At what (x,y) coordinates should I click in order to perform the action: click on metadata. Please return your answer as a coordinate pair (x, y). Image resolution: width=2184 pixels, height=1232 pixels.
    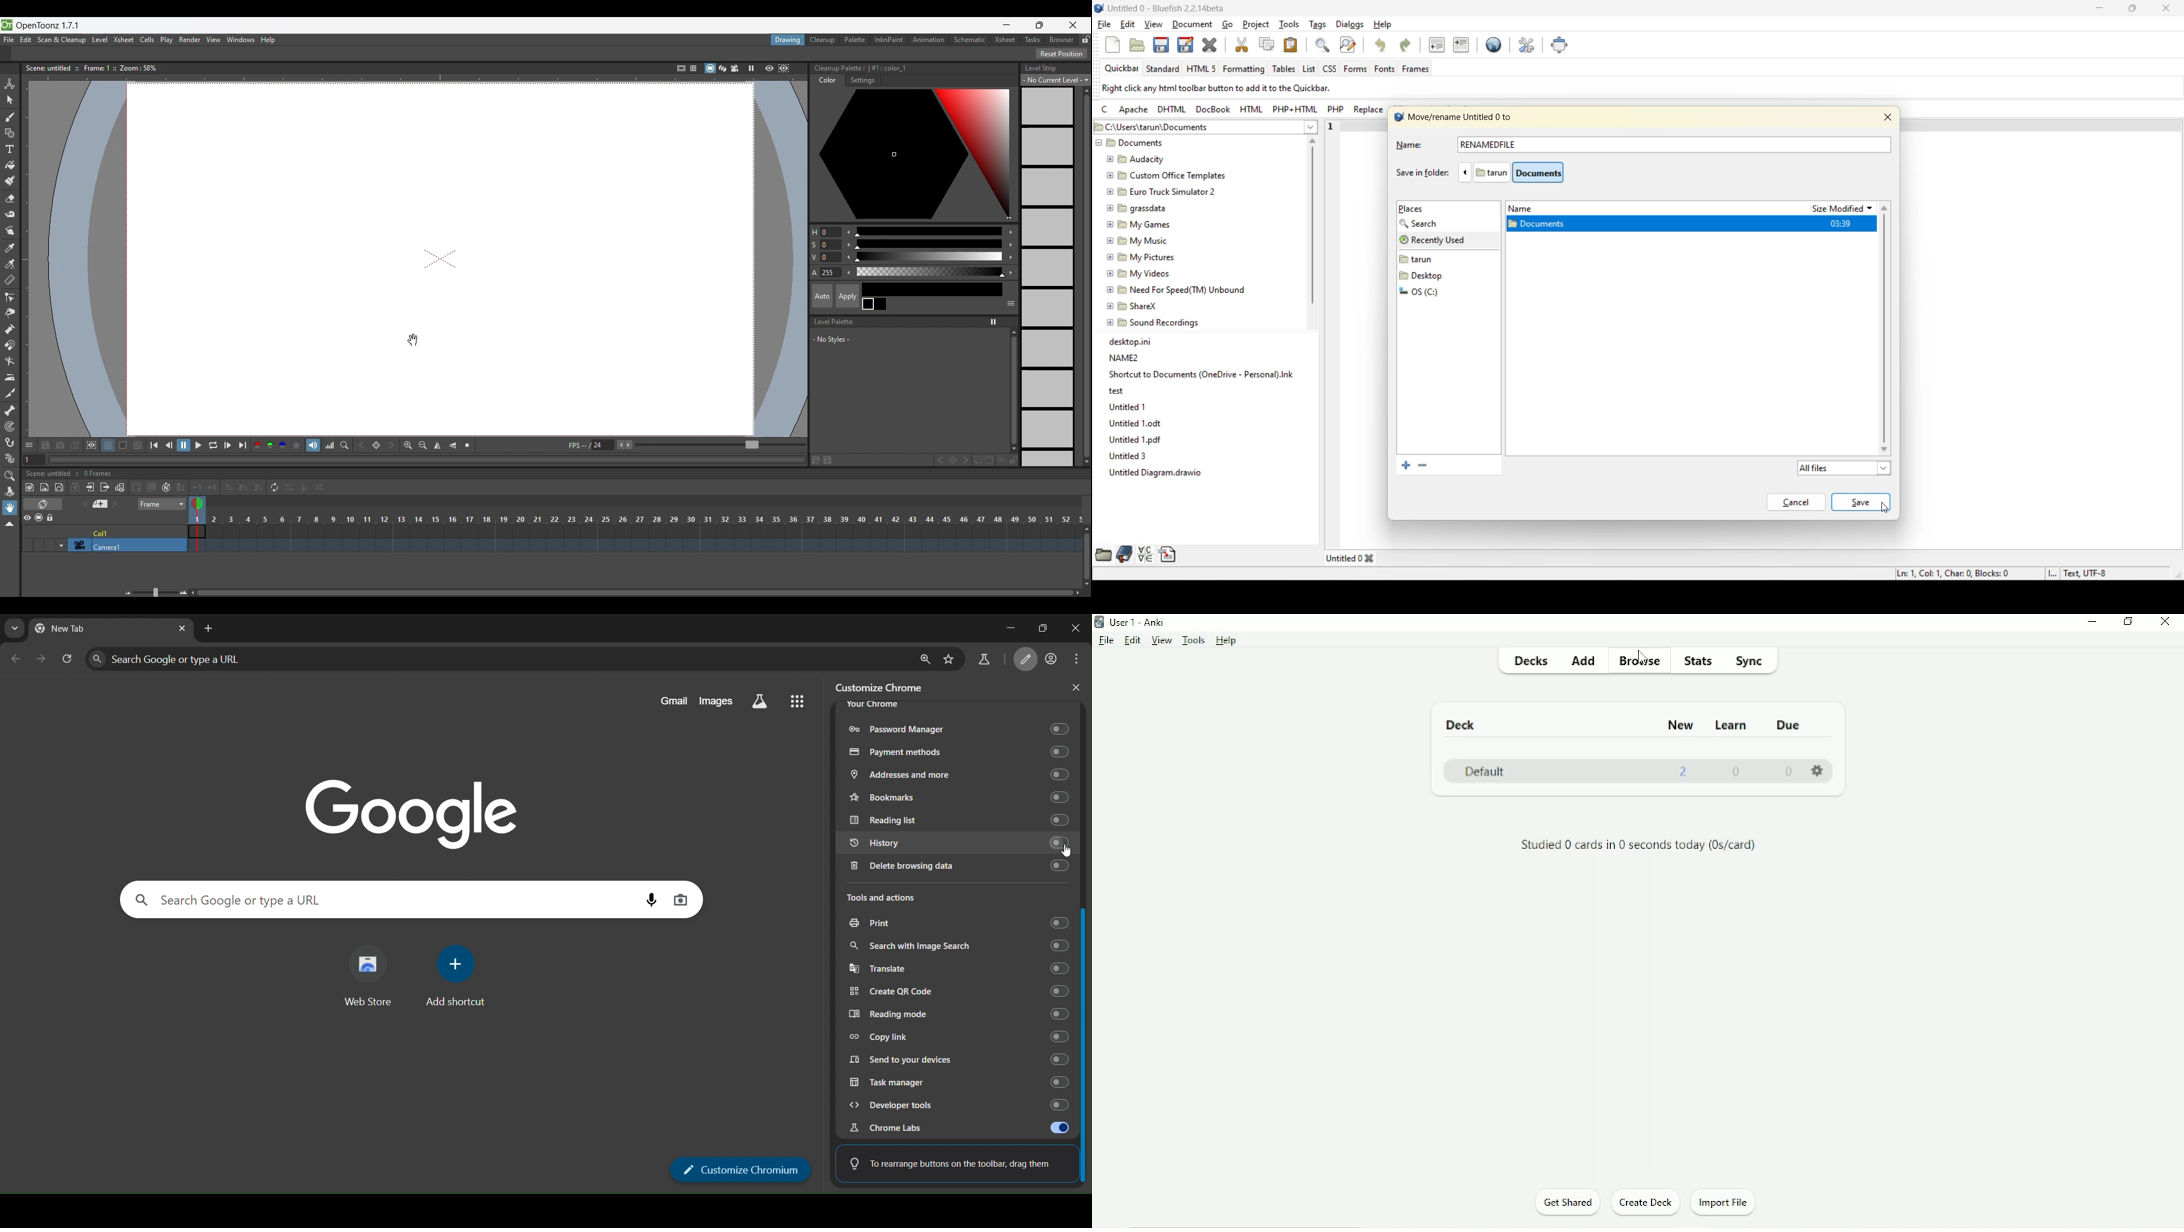
    Looking at the image, I should click on (2003, 574).